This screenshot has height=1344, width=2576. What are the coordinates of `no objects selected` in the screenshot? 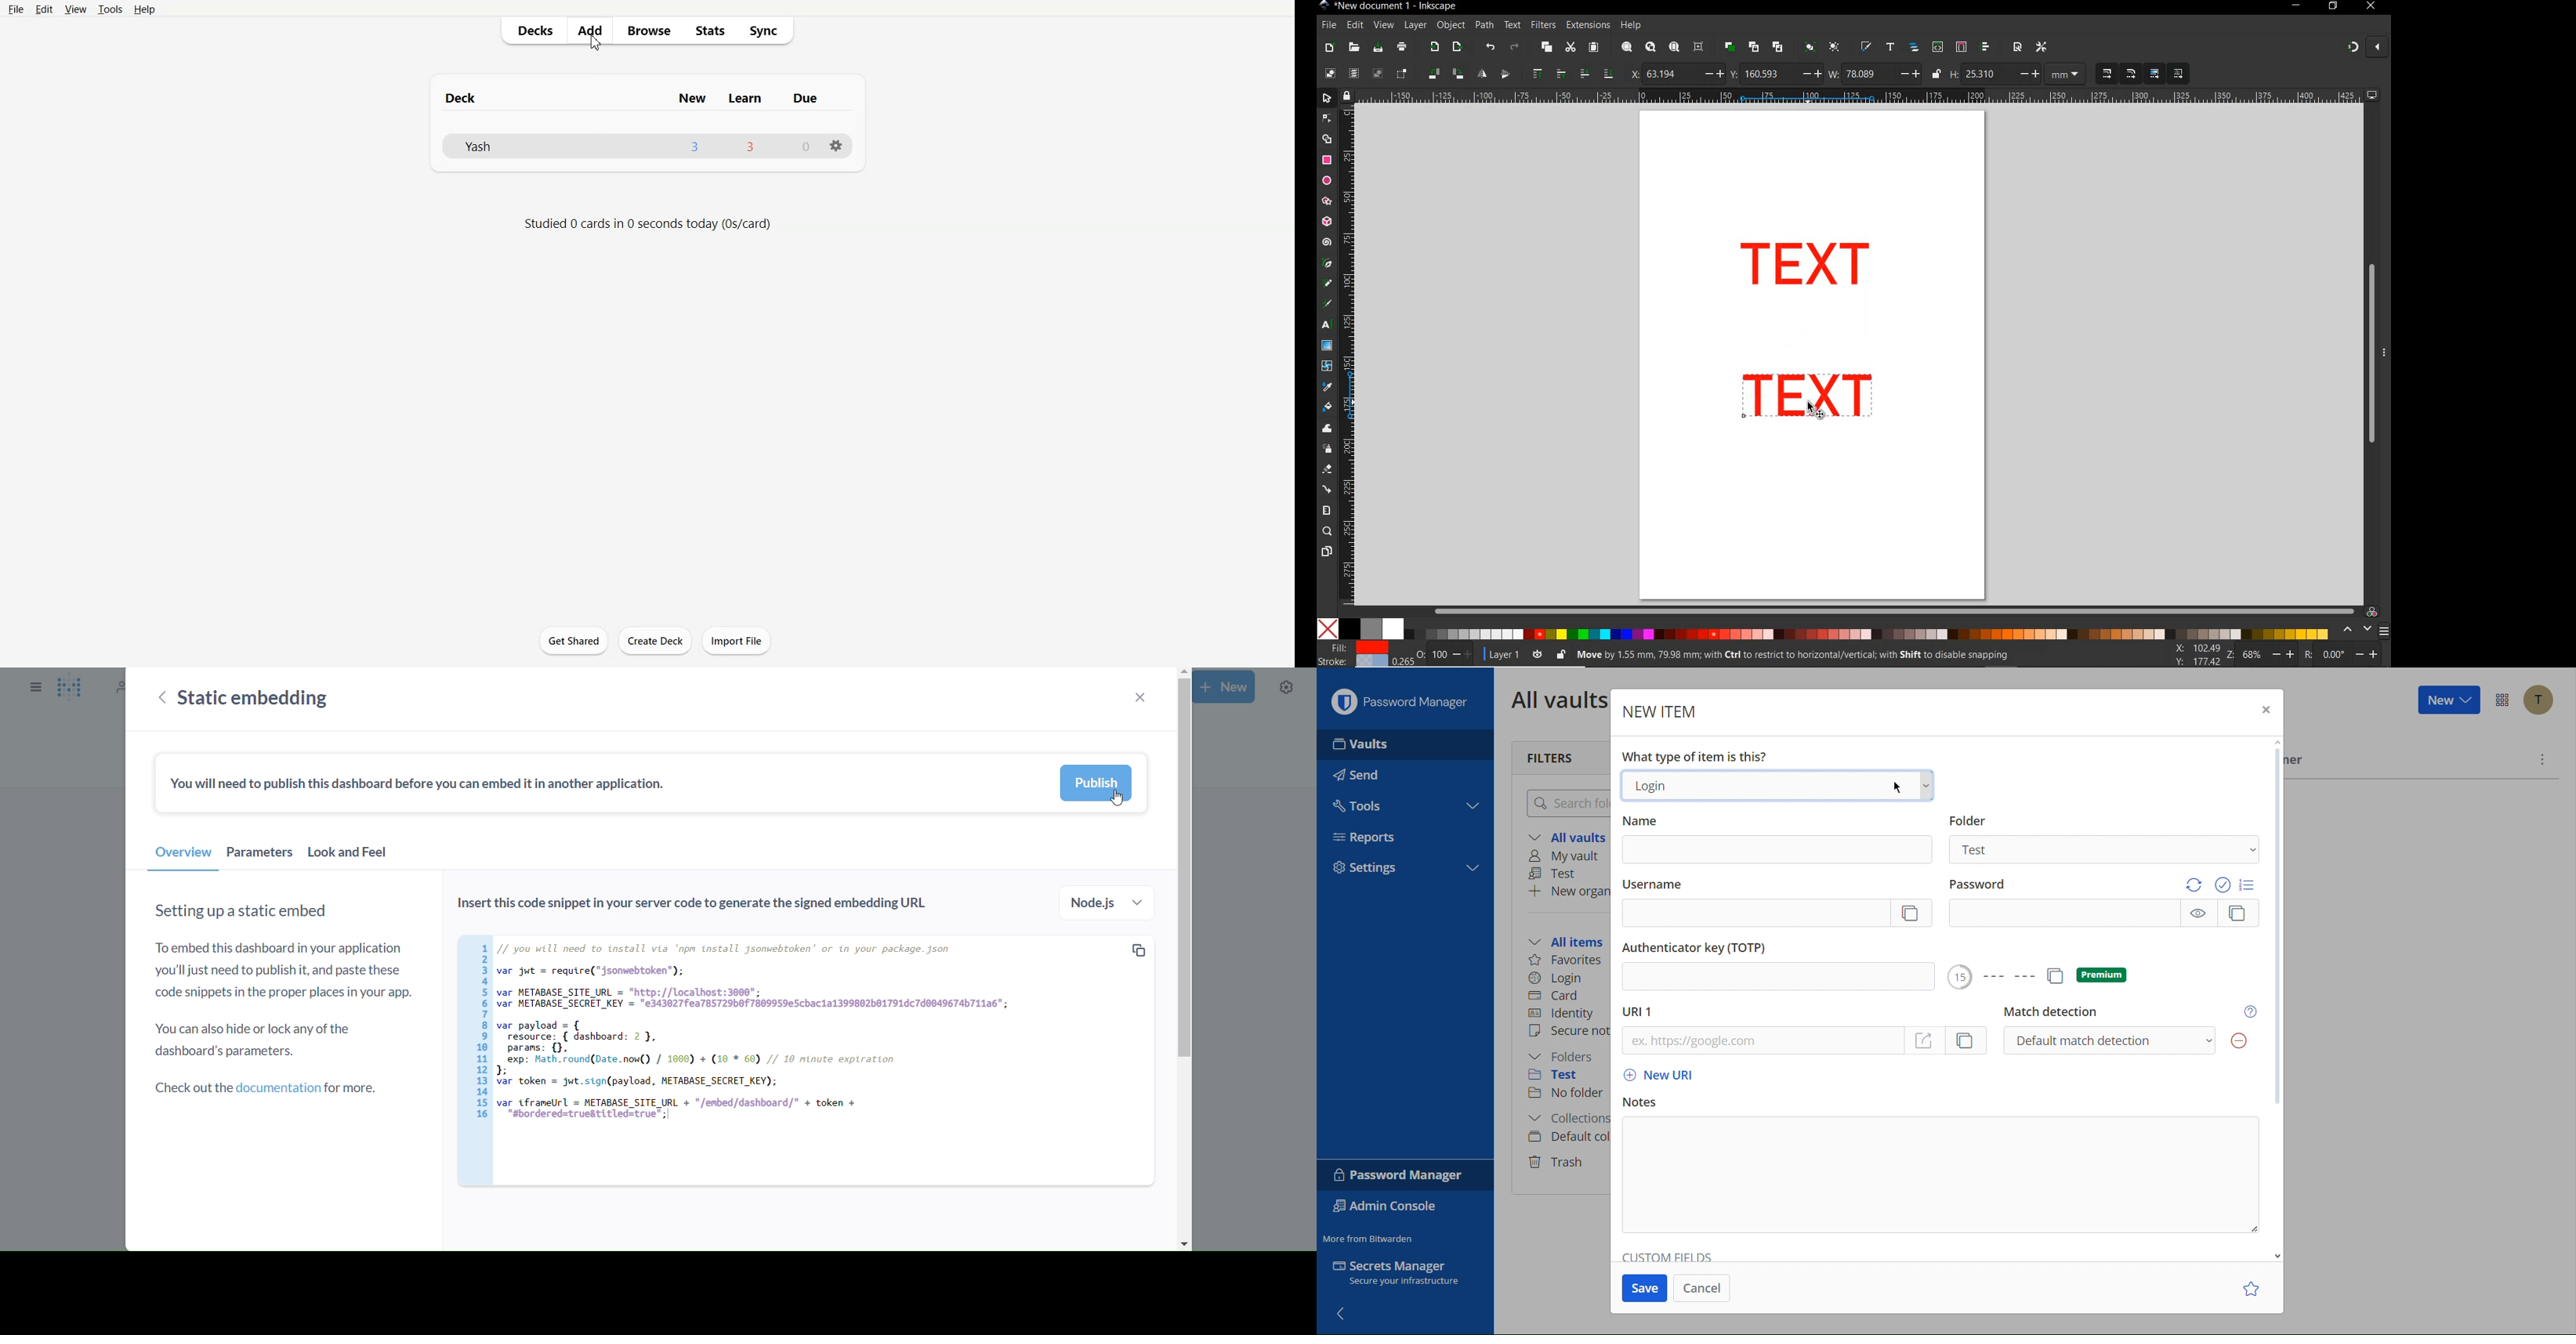 It's located at (1807, 655).